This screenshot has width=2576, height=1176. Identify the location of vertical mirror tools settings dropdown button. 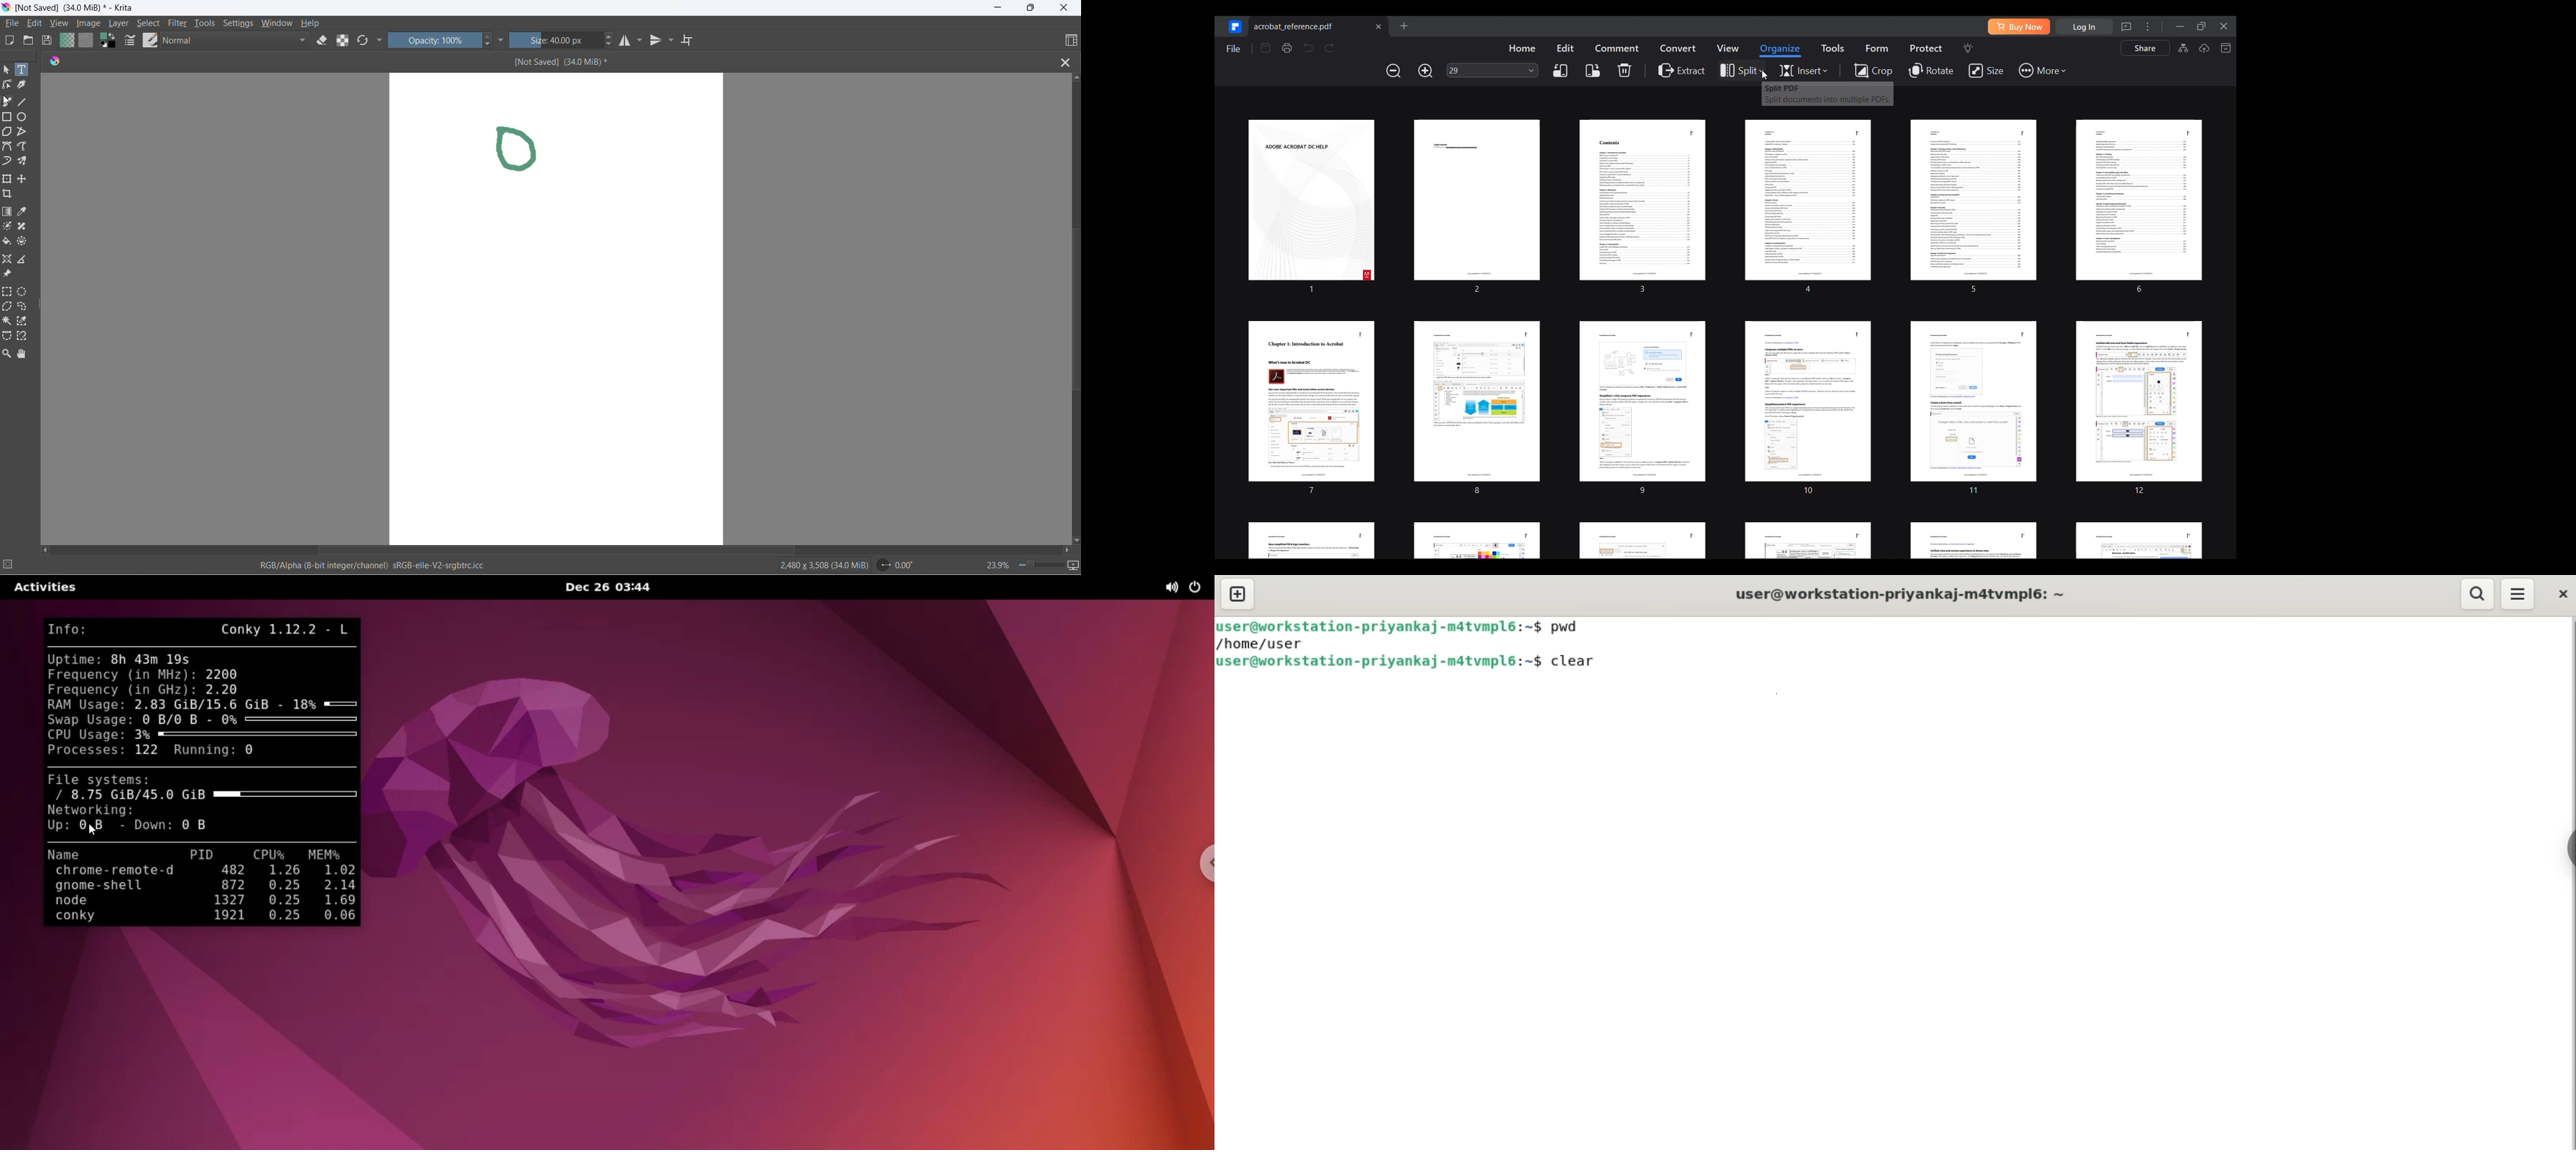
(673, 41).